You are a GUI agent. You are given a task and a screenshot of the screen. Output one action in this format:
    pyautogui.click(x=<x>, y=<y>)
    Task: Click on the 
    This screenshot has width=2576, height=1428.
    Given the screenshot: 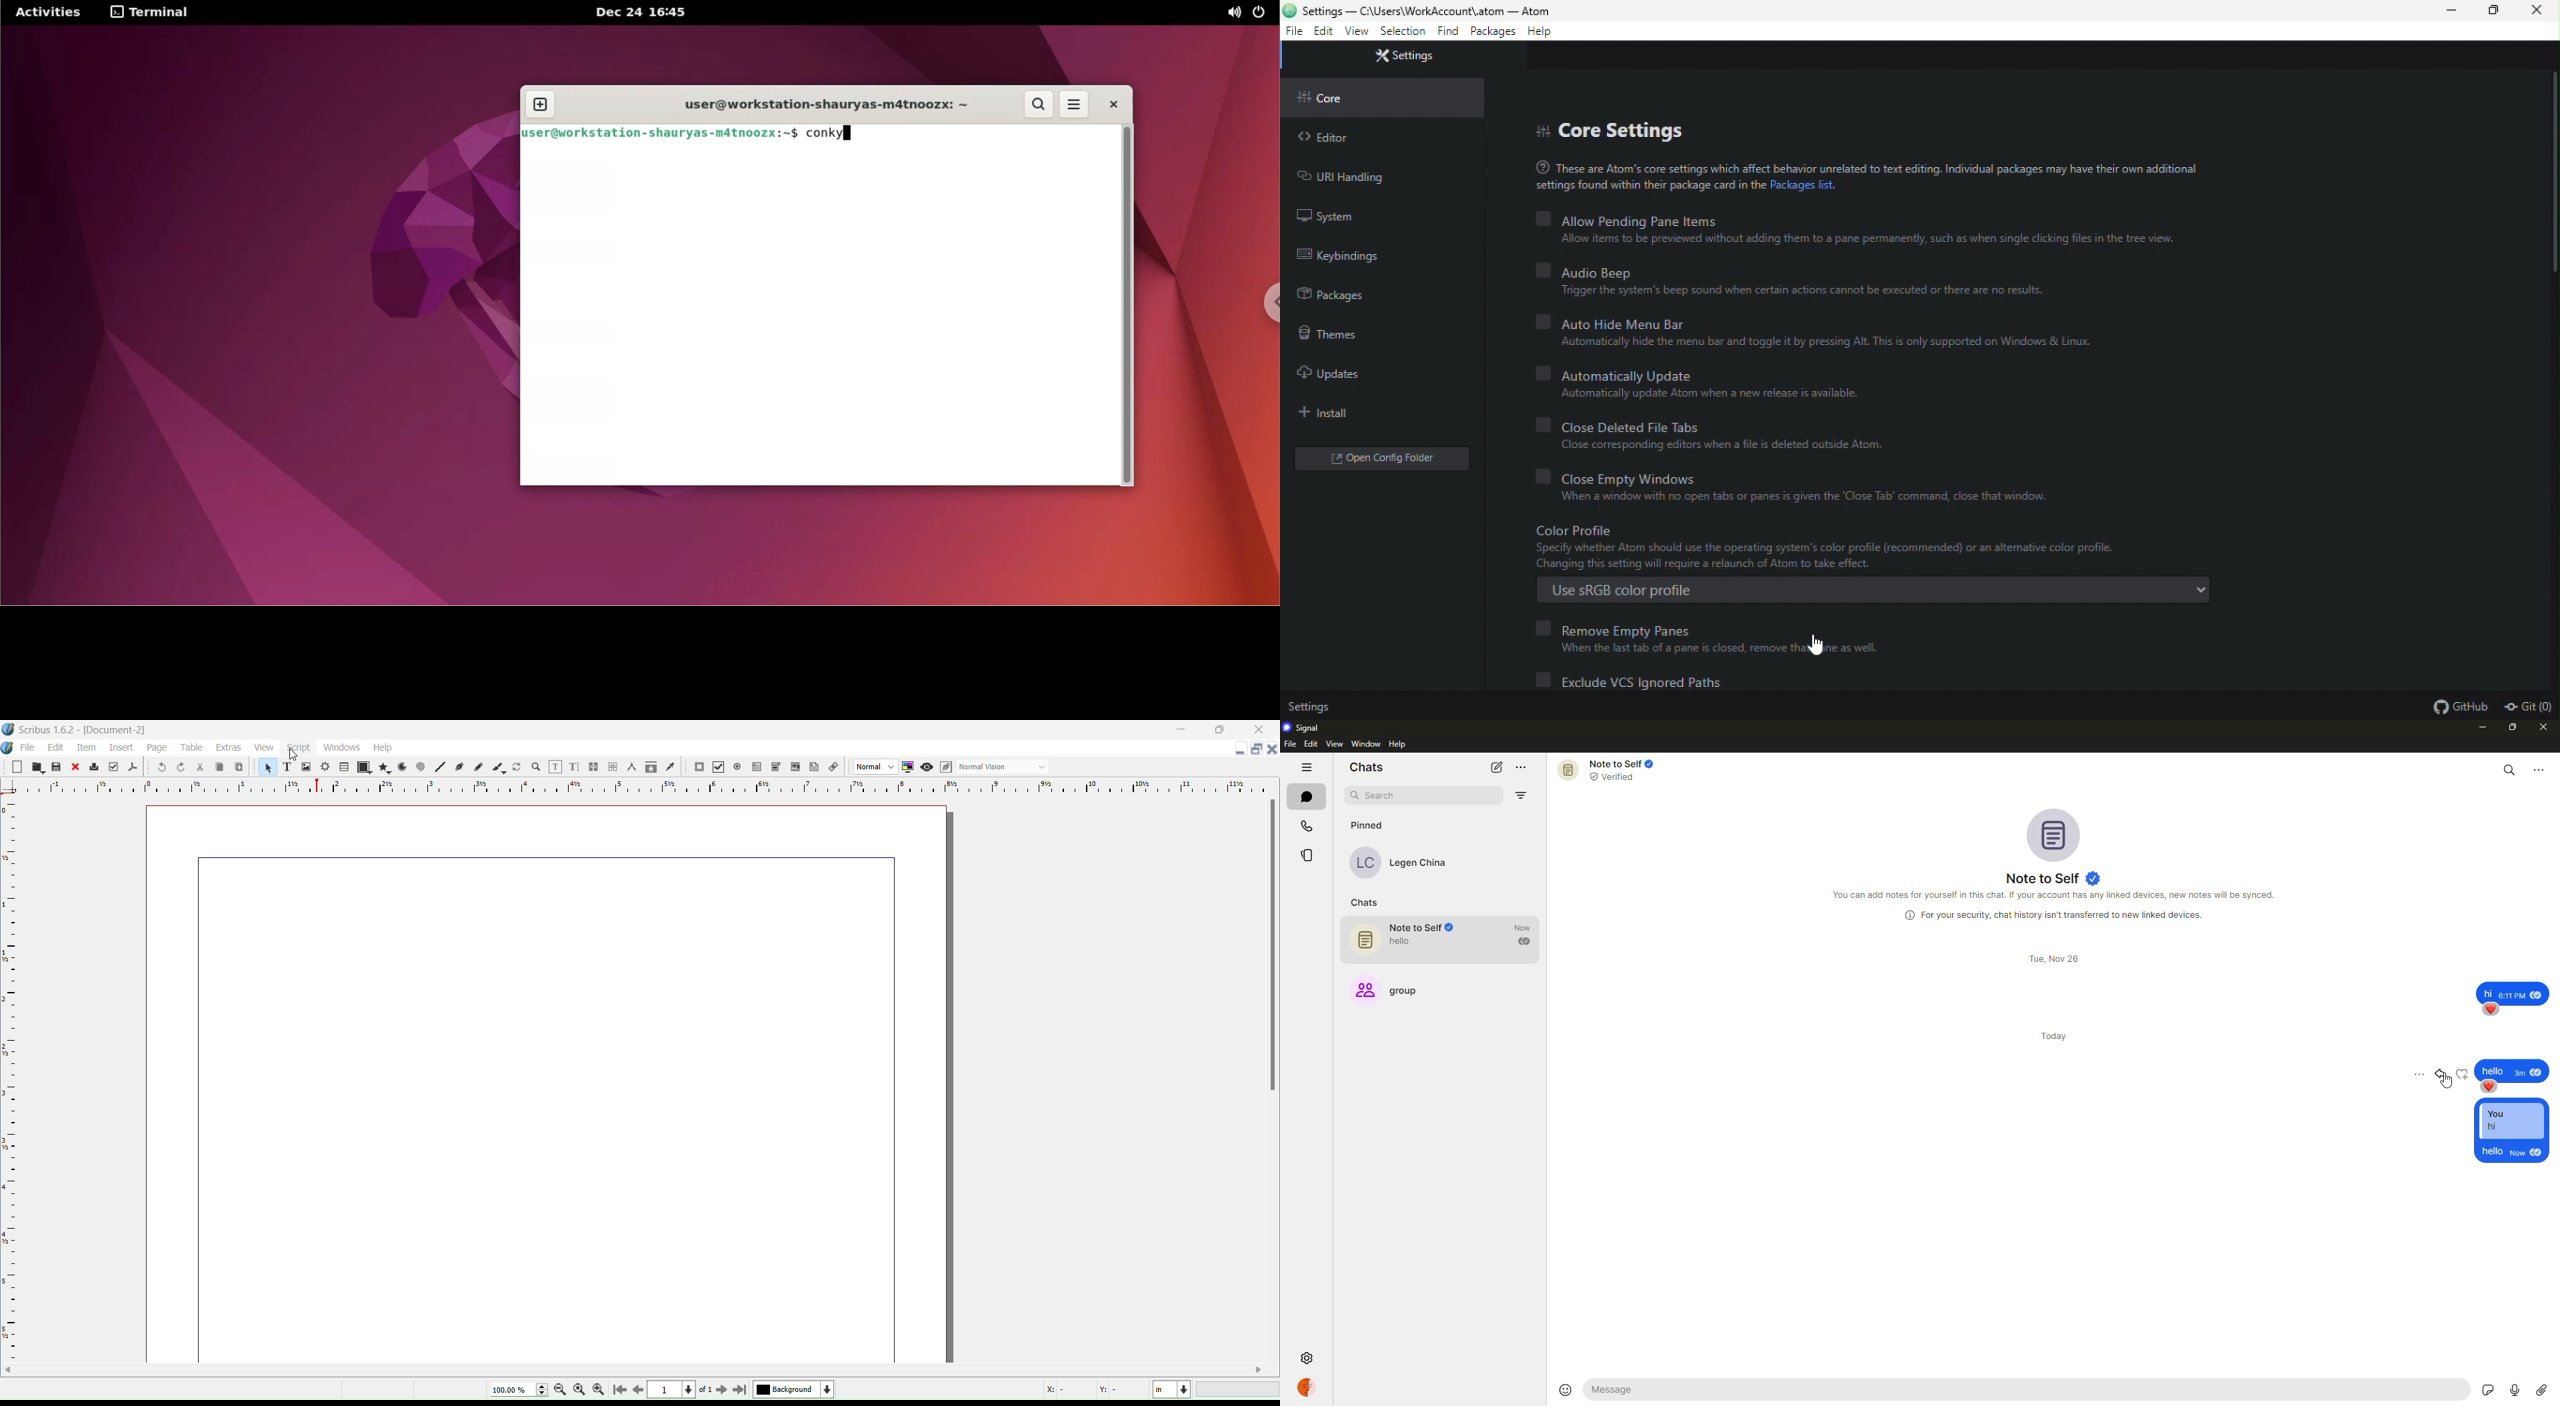 What is the action you would take?
    pyautogui.click(x=293, y=757)
    